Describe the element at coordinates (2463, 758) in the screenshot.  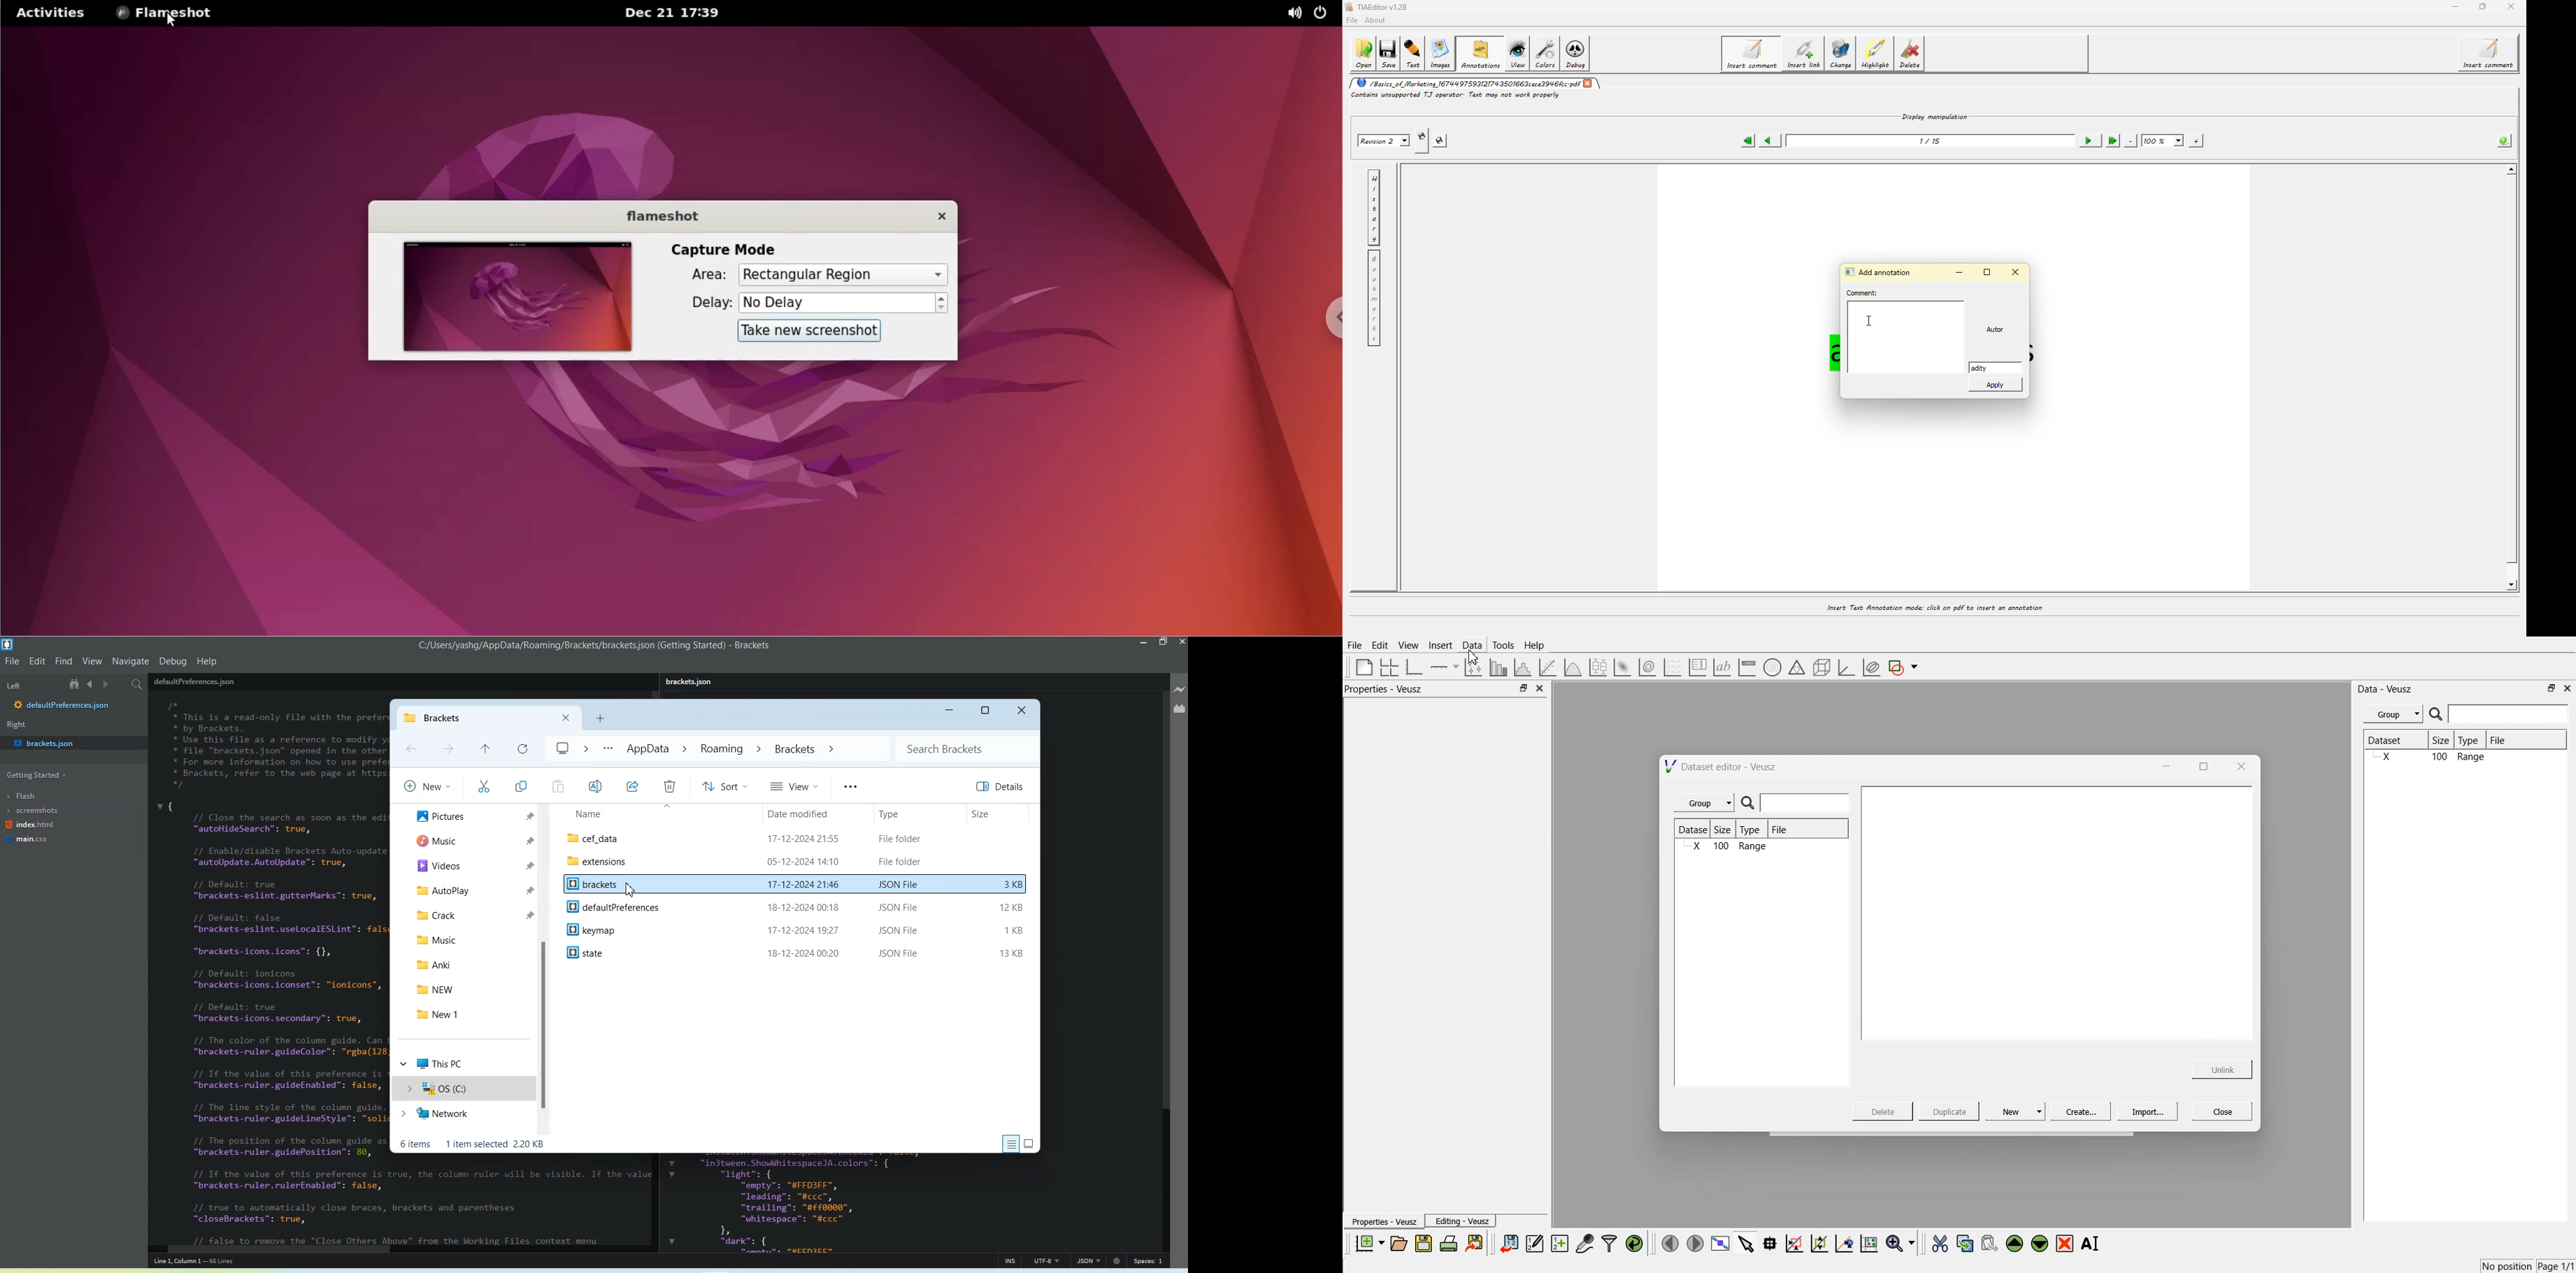
I see `X 100 Range` at that location.